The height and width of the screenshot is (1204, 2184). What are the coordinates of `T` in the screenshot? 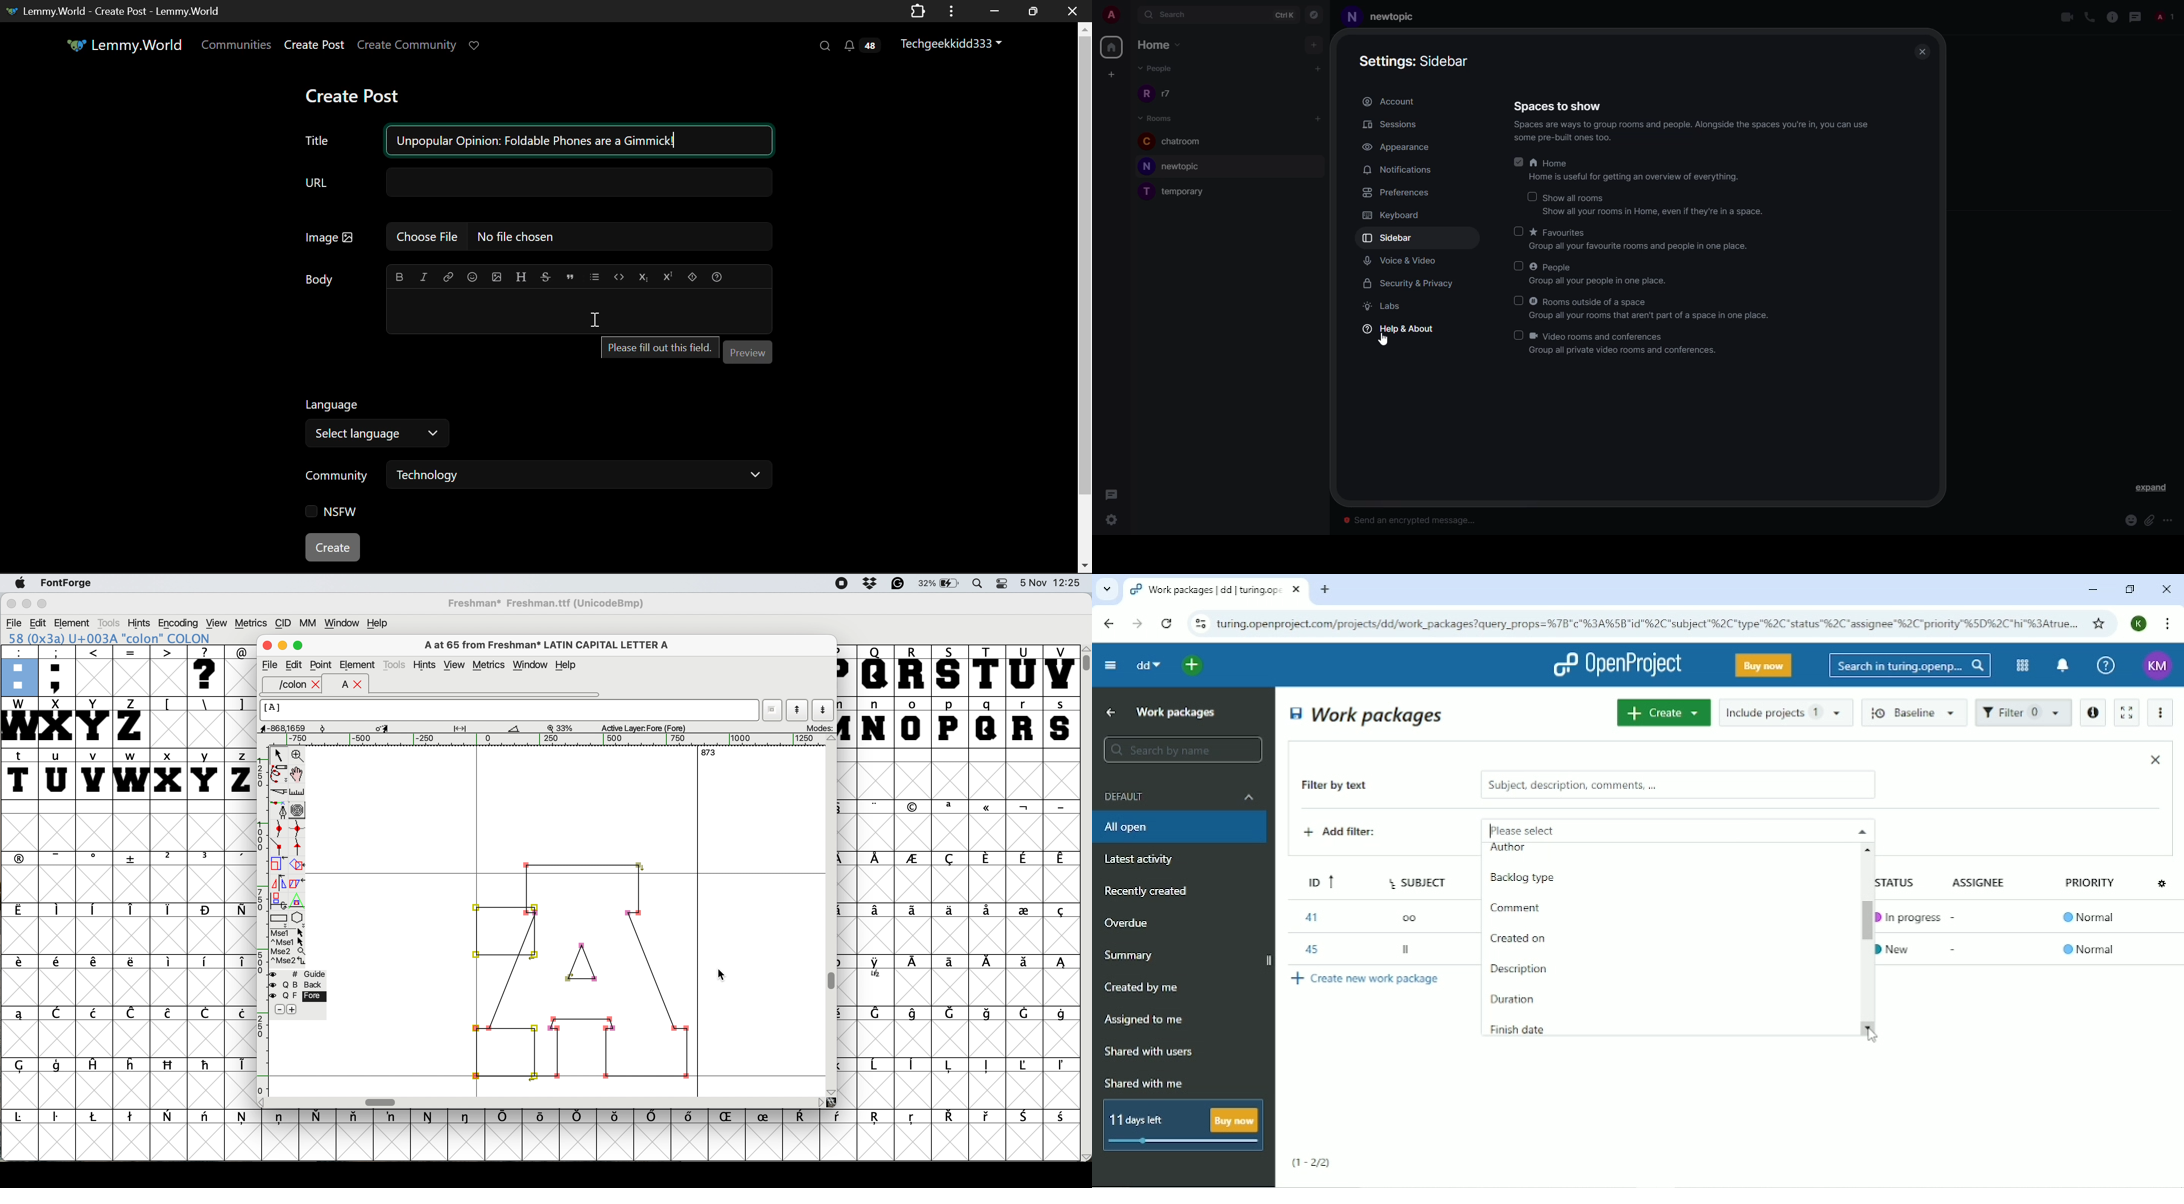 It's located at (986, 670).